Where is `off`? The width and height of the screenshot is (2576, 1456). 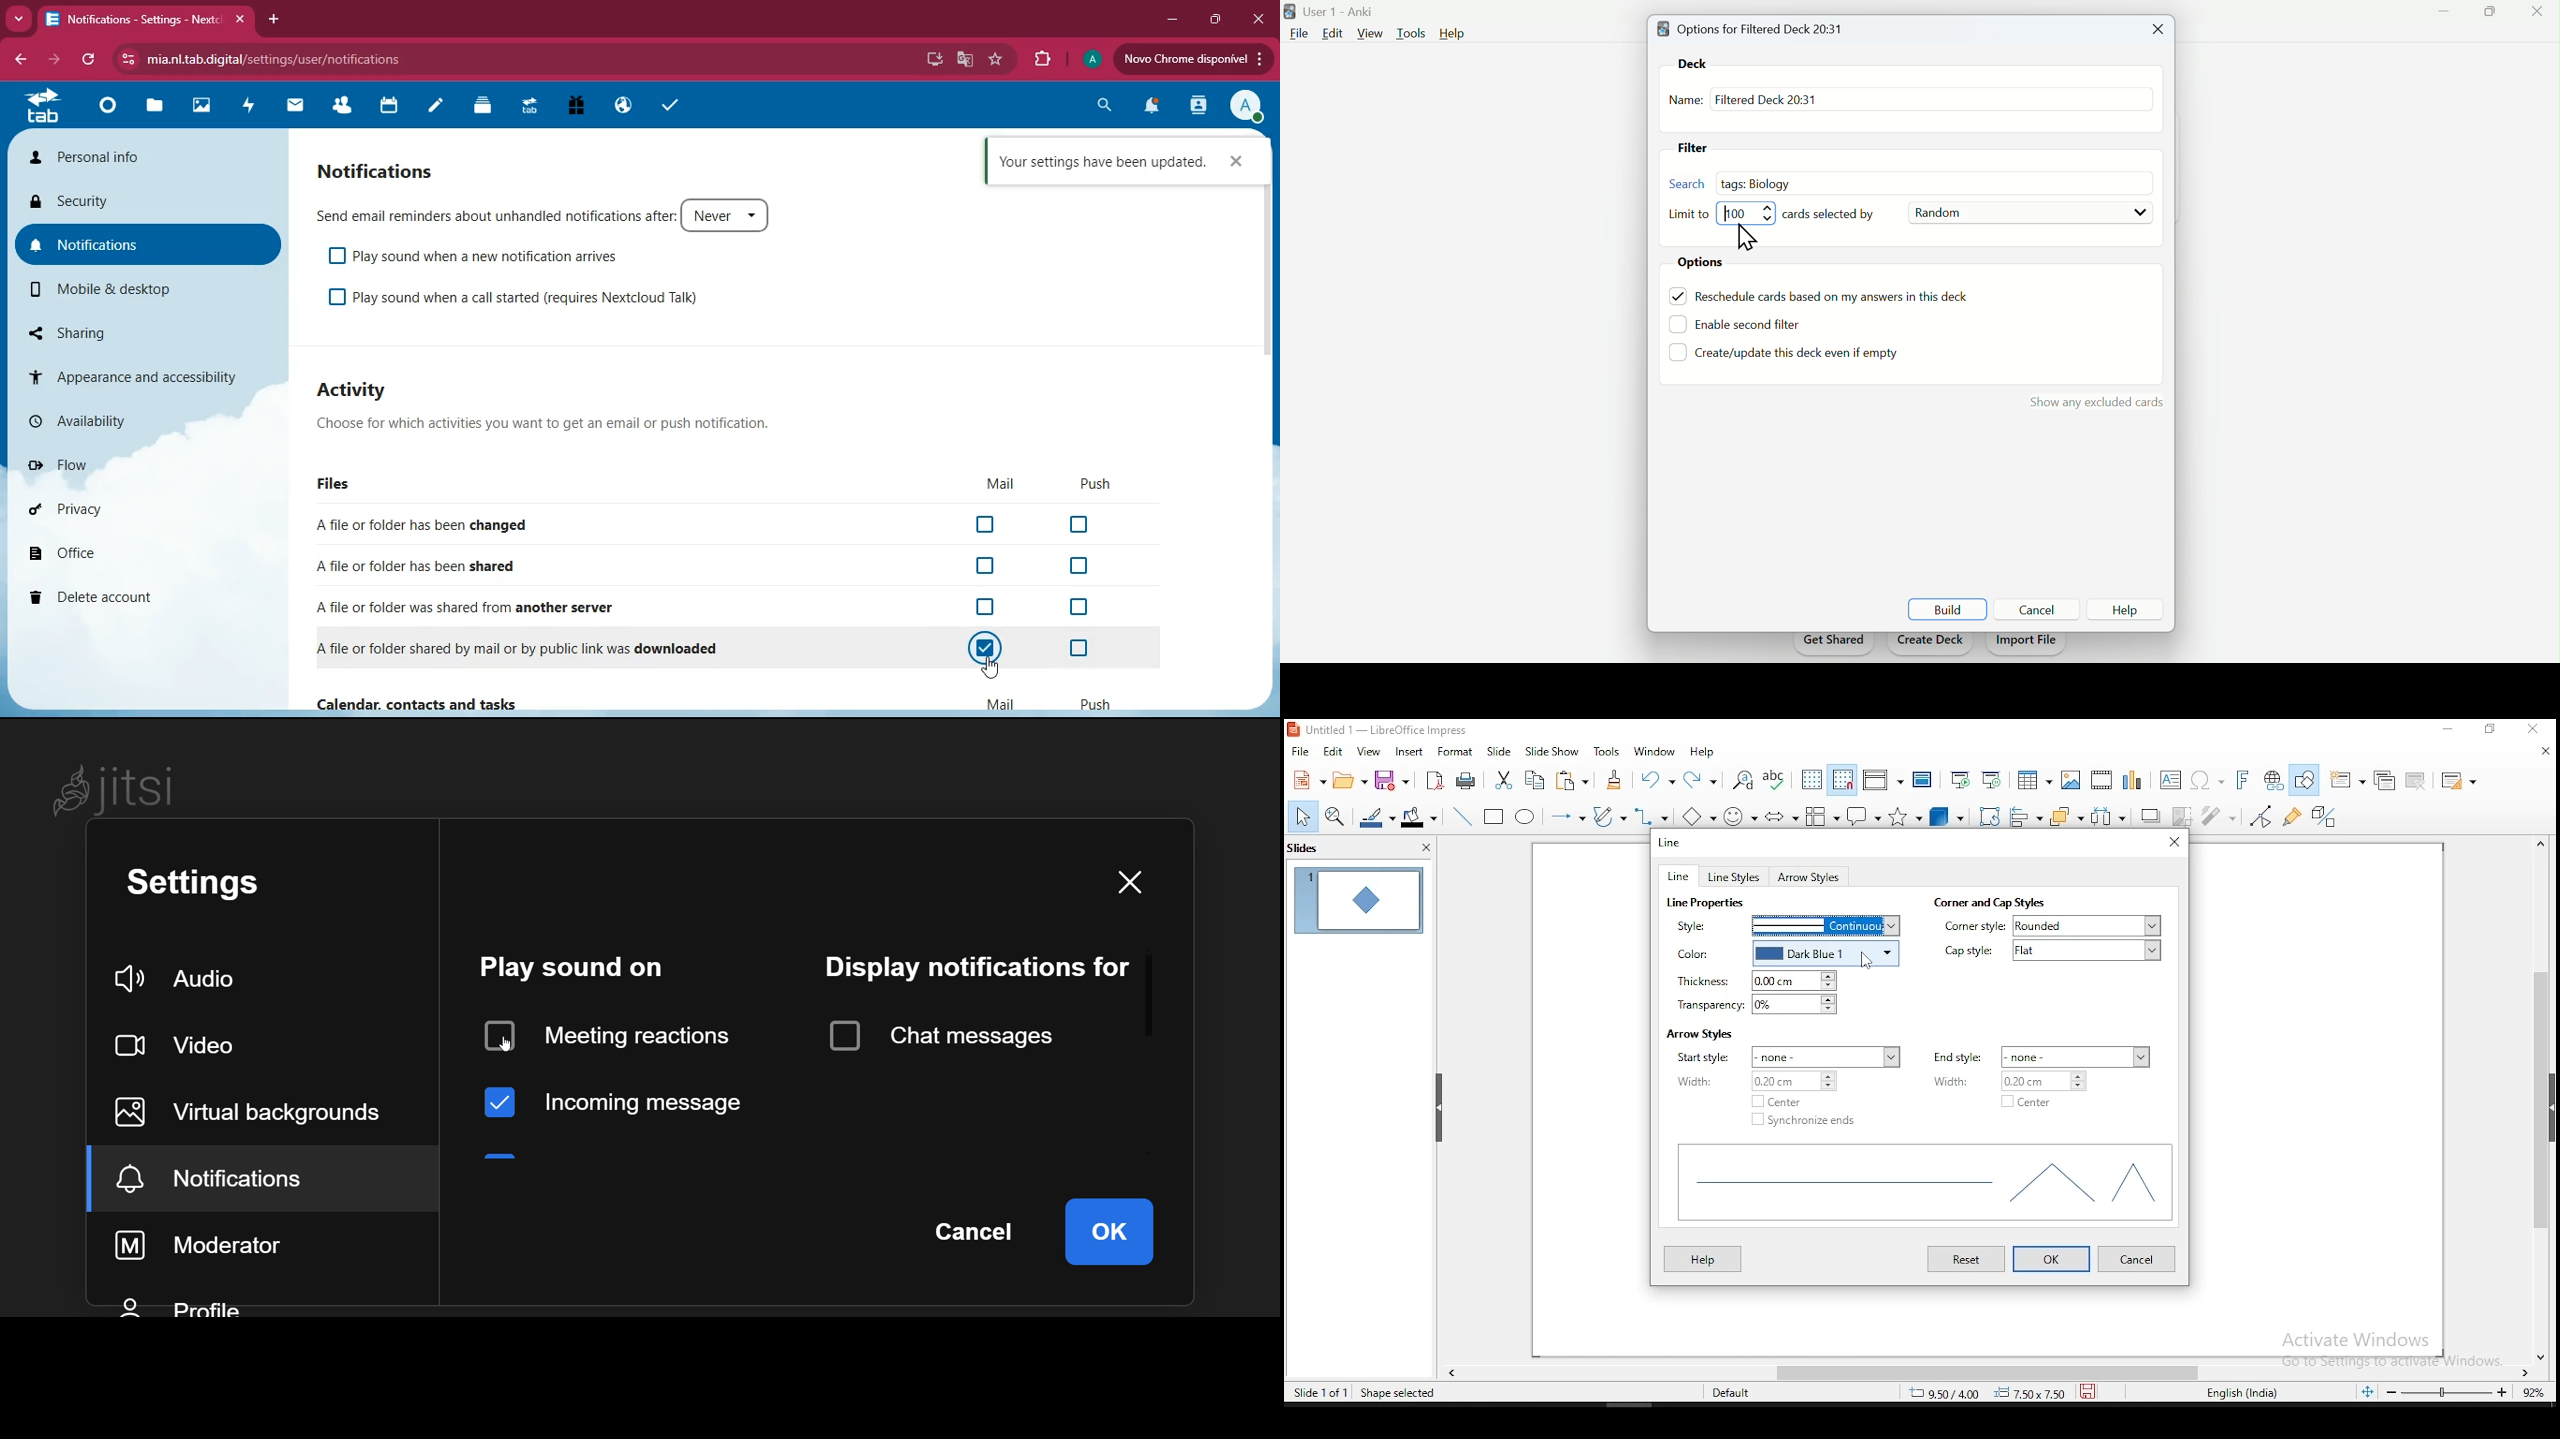 off is located at coordinates (981, 652).